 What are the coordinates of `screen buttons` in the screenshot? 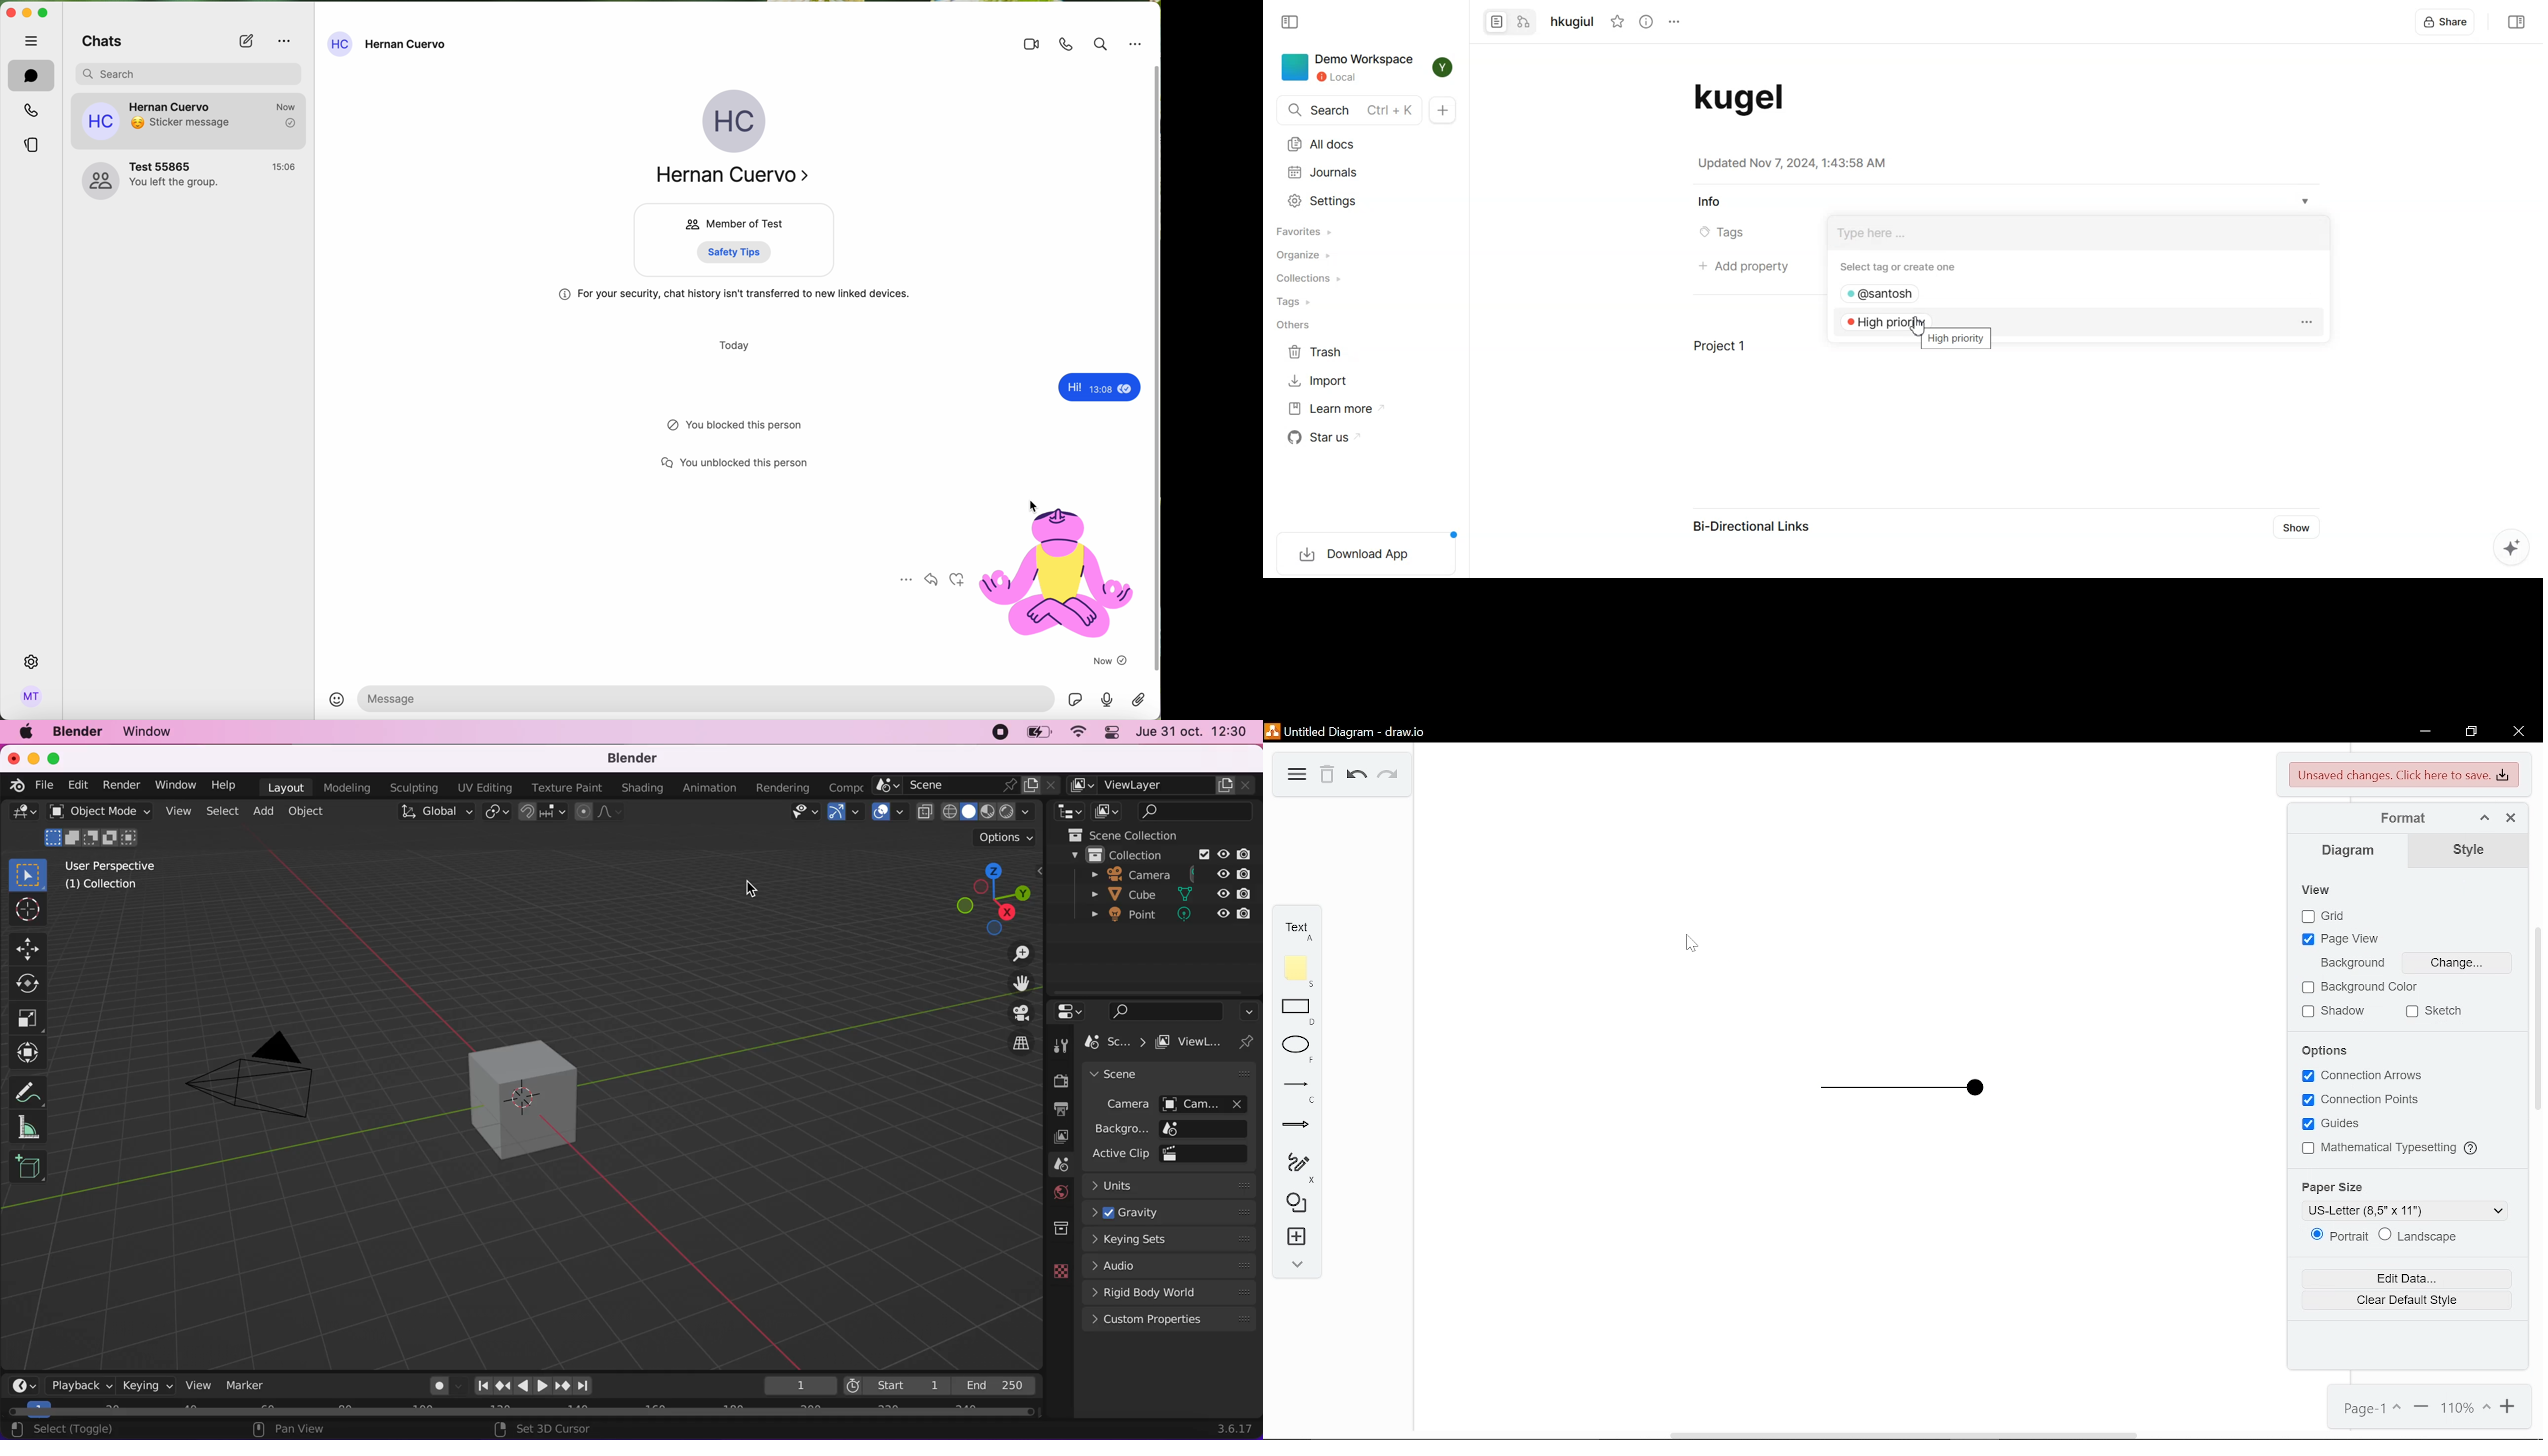 It's located at (29, 14).